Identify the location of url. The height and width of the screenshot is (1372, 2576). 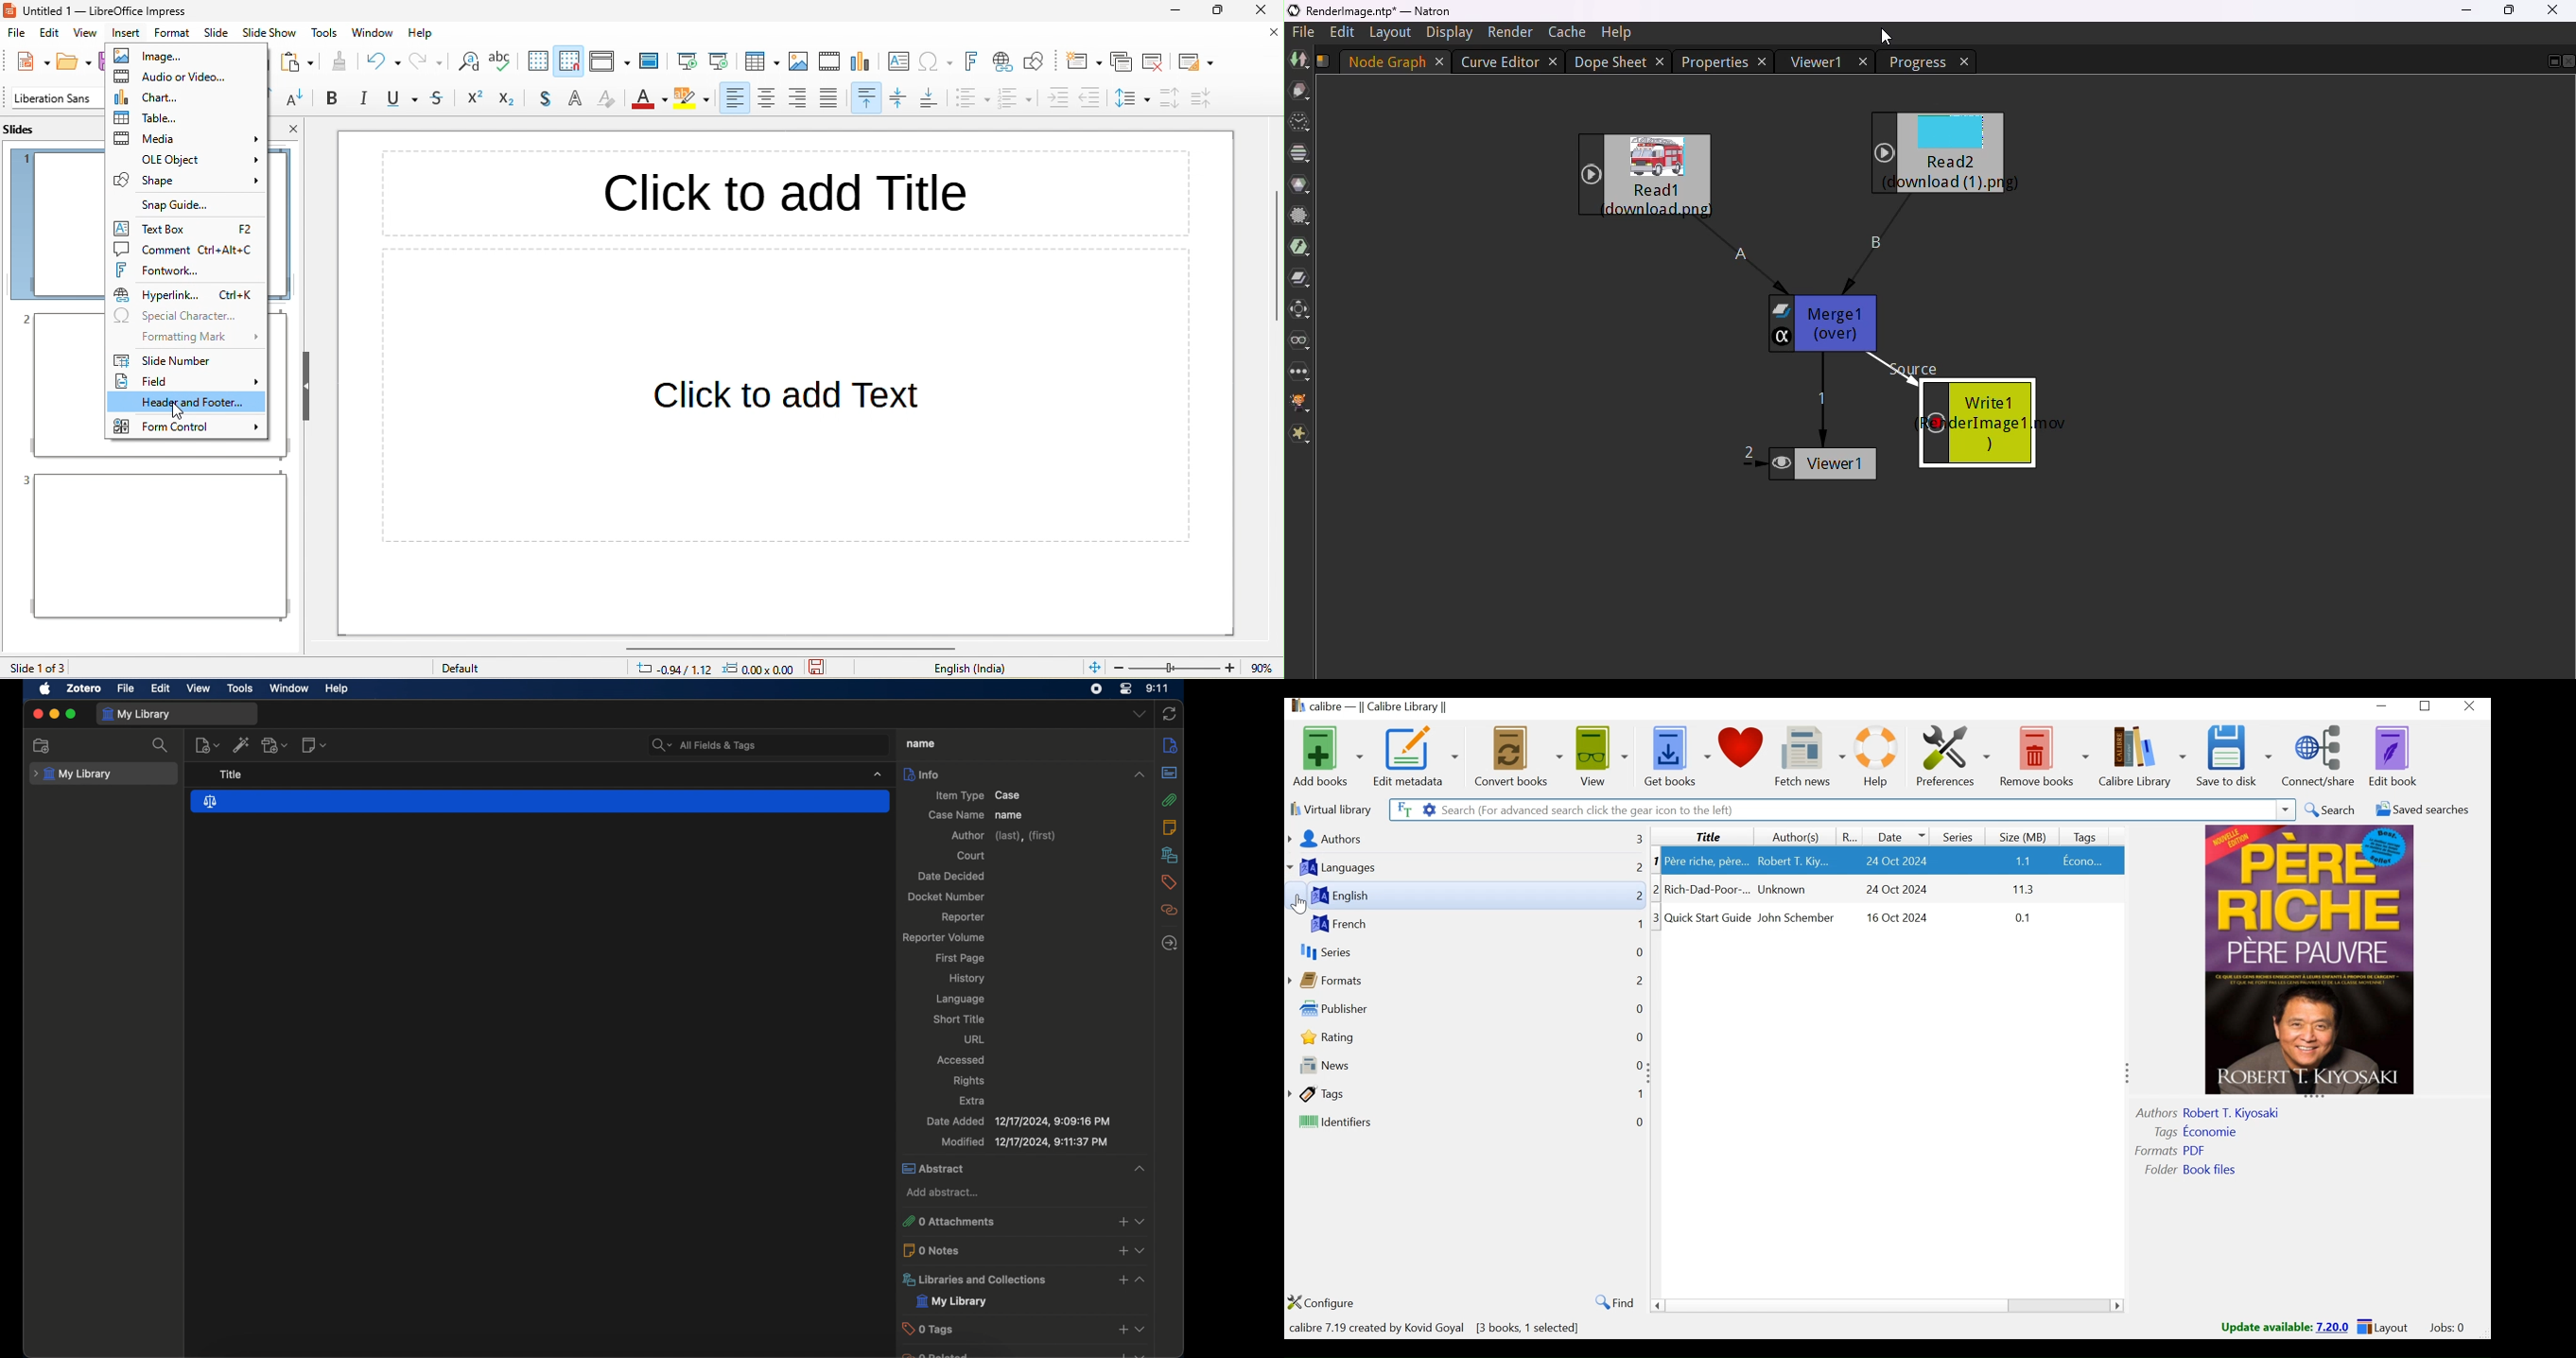
(976, 1040).